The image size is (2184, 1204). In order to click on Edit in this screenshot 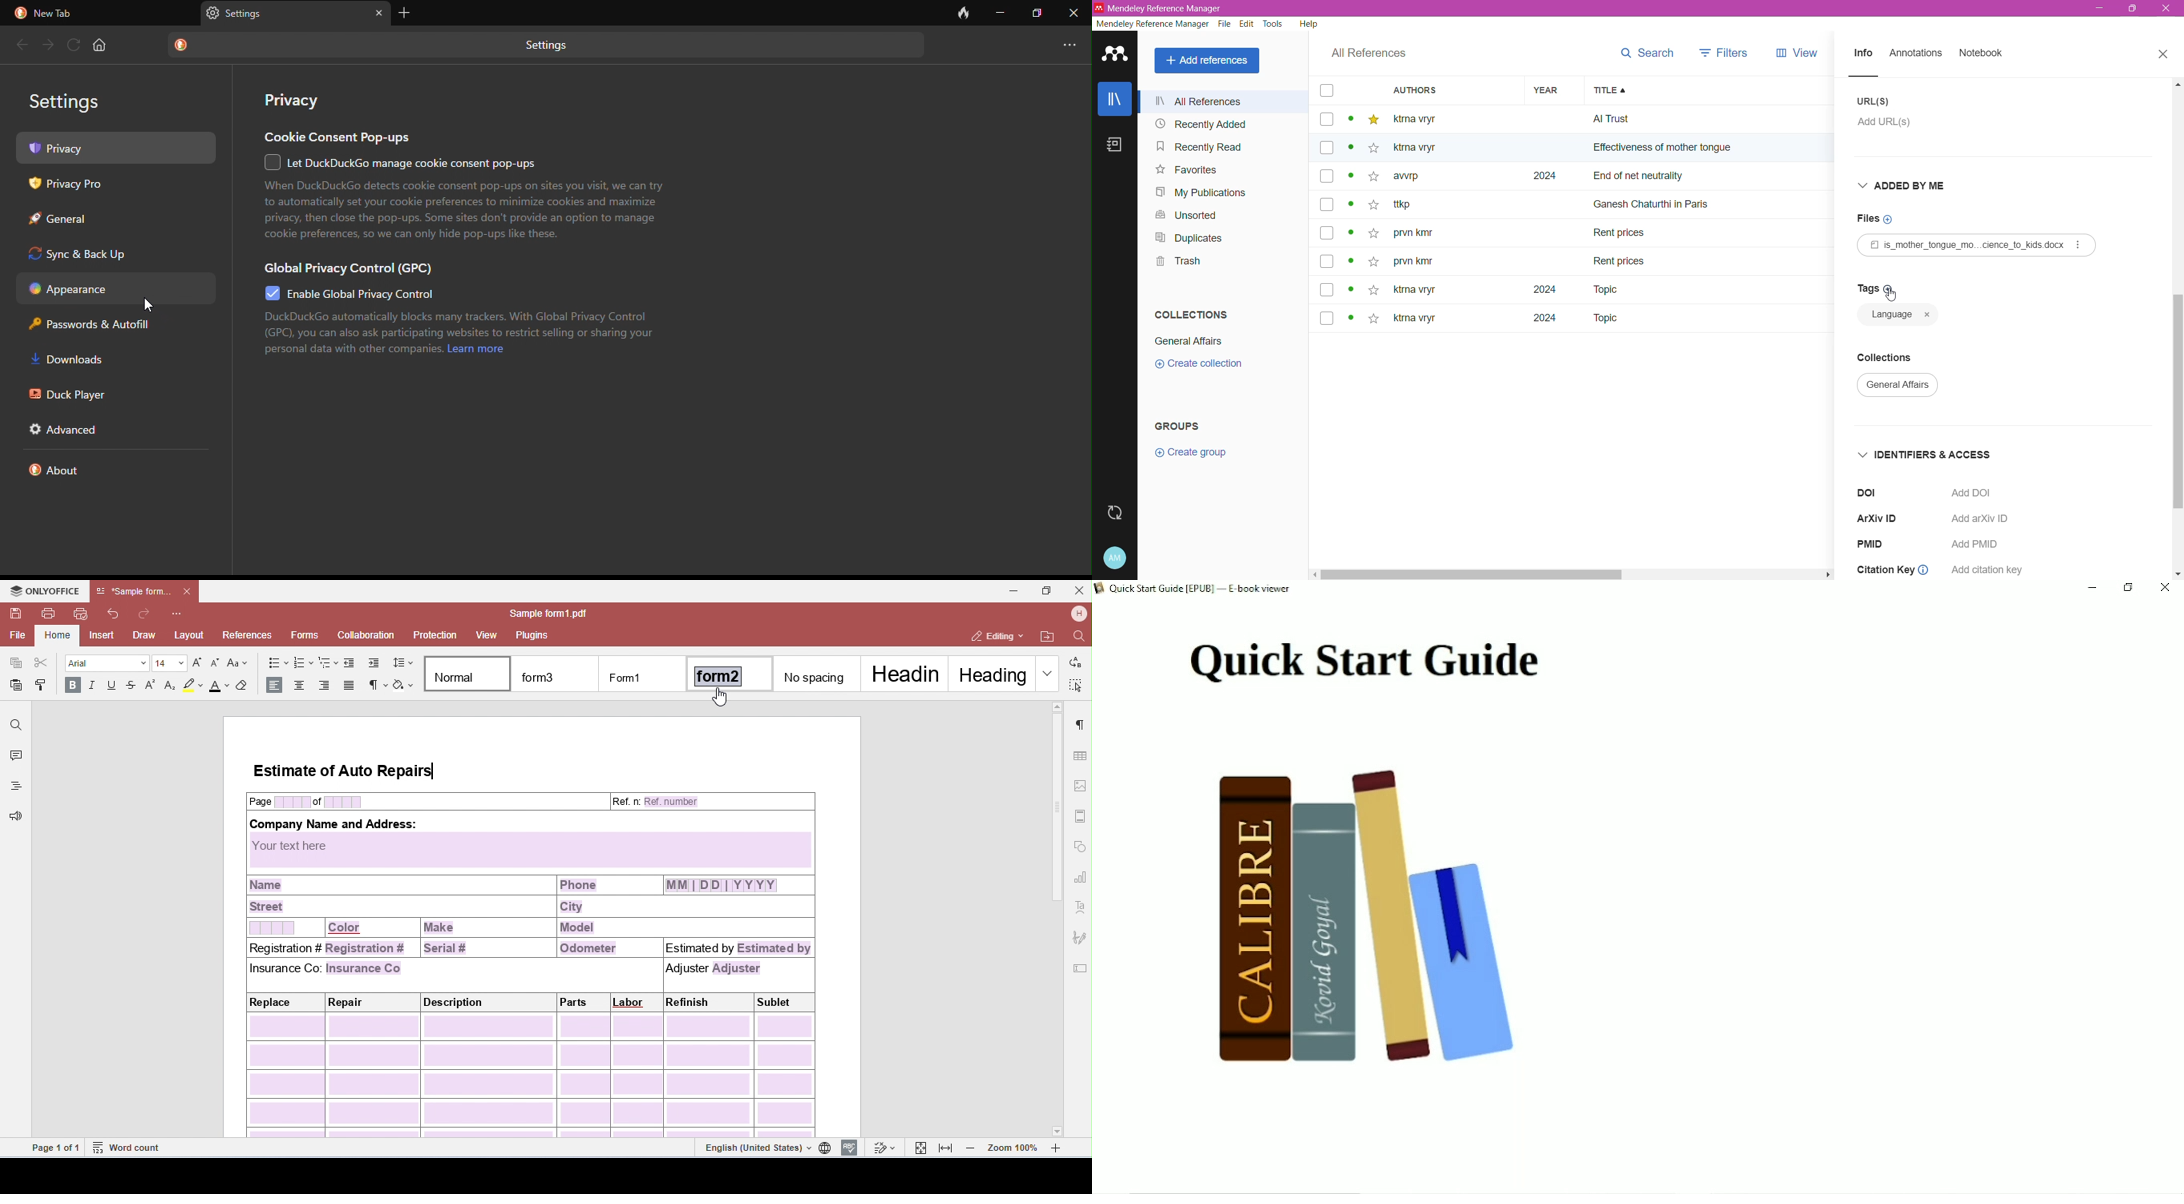, I will do `click(1248, 24)`.